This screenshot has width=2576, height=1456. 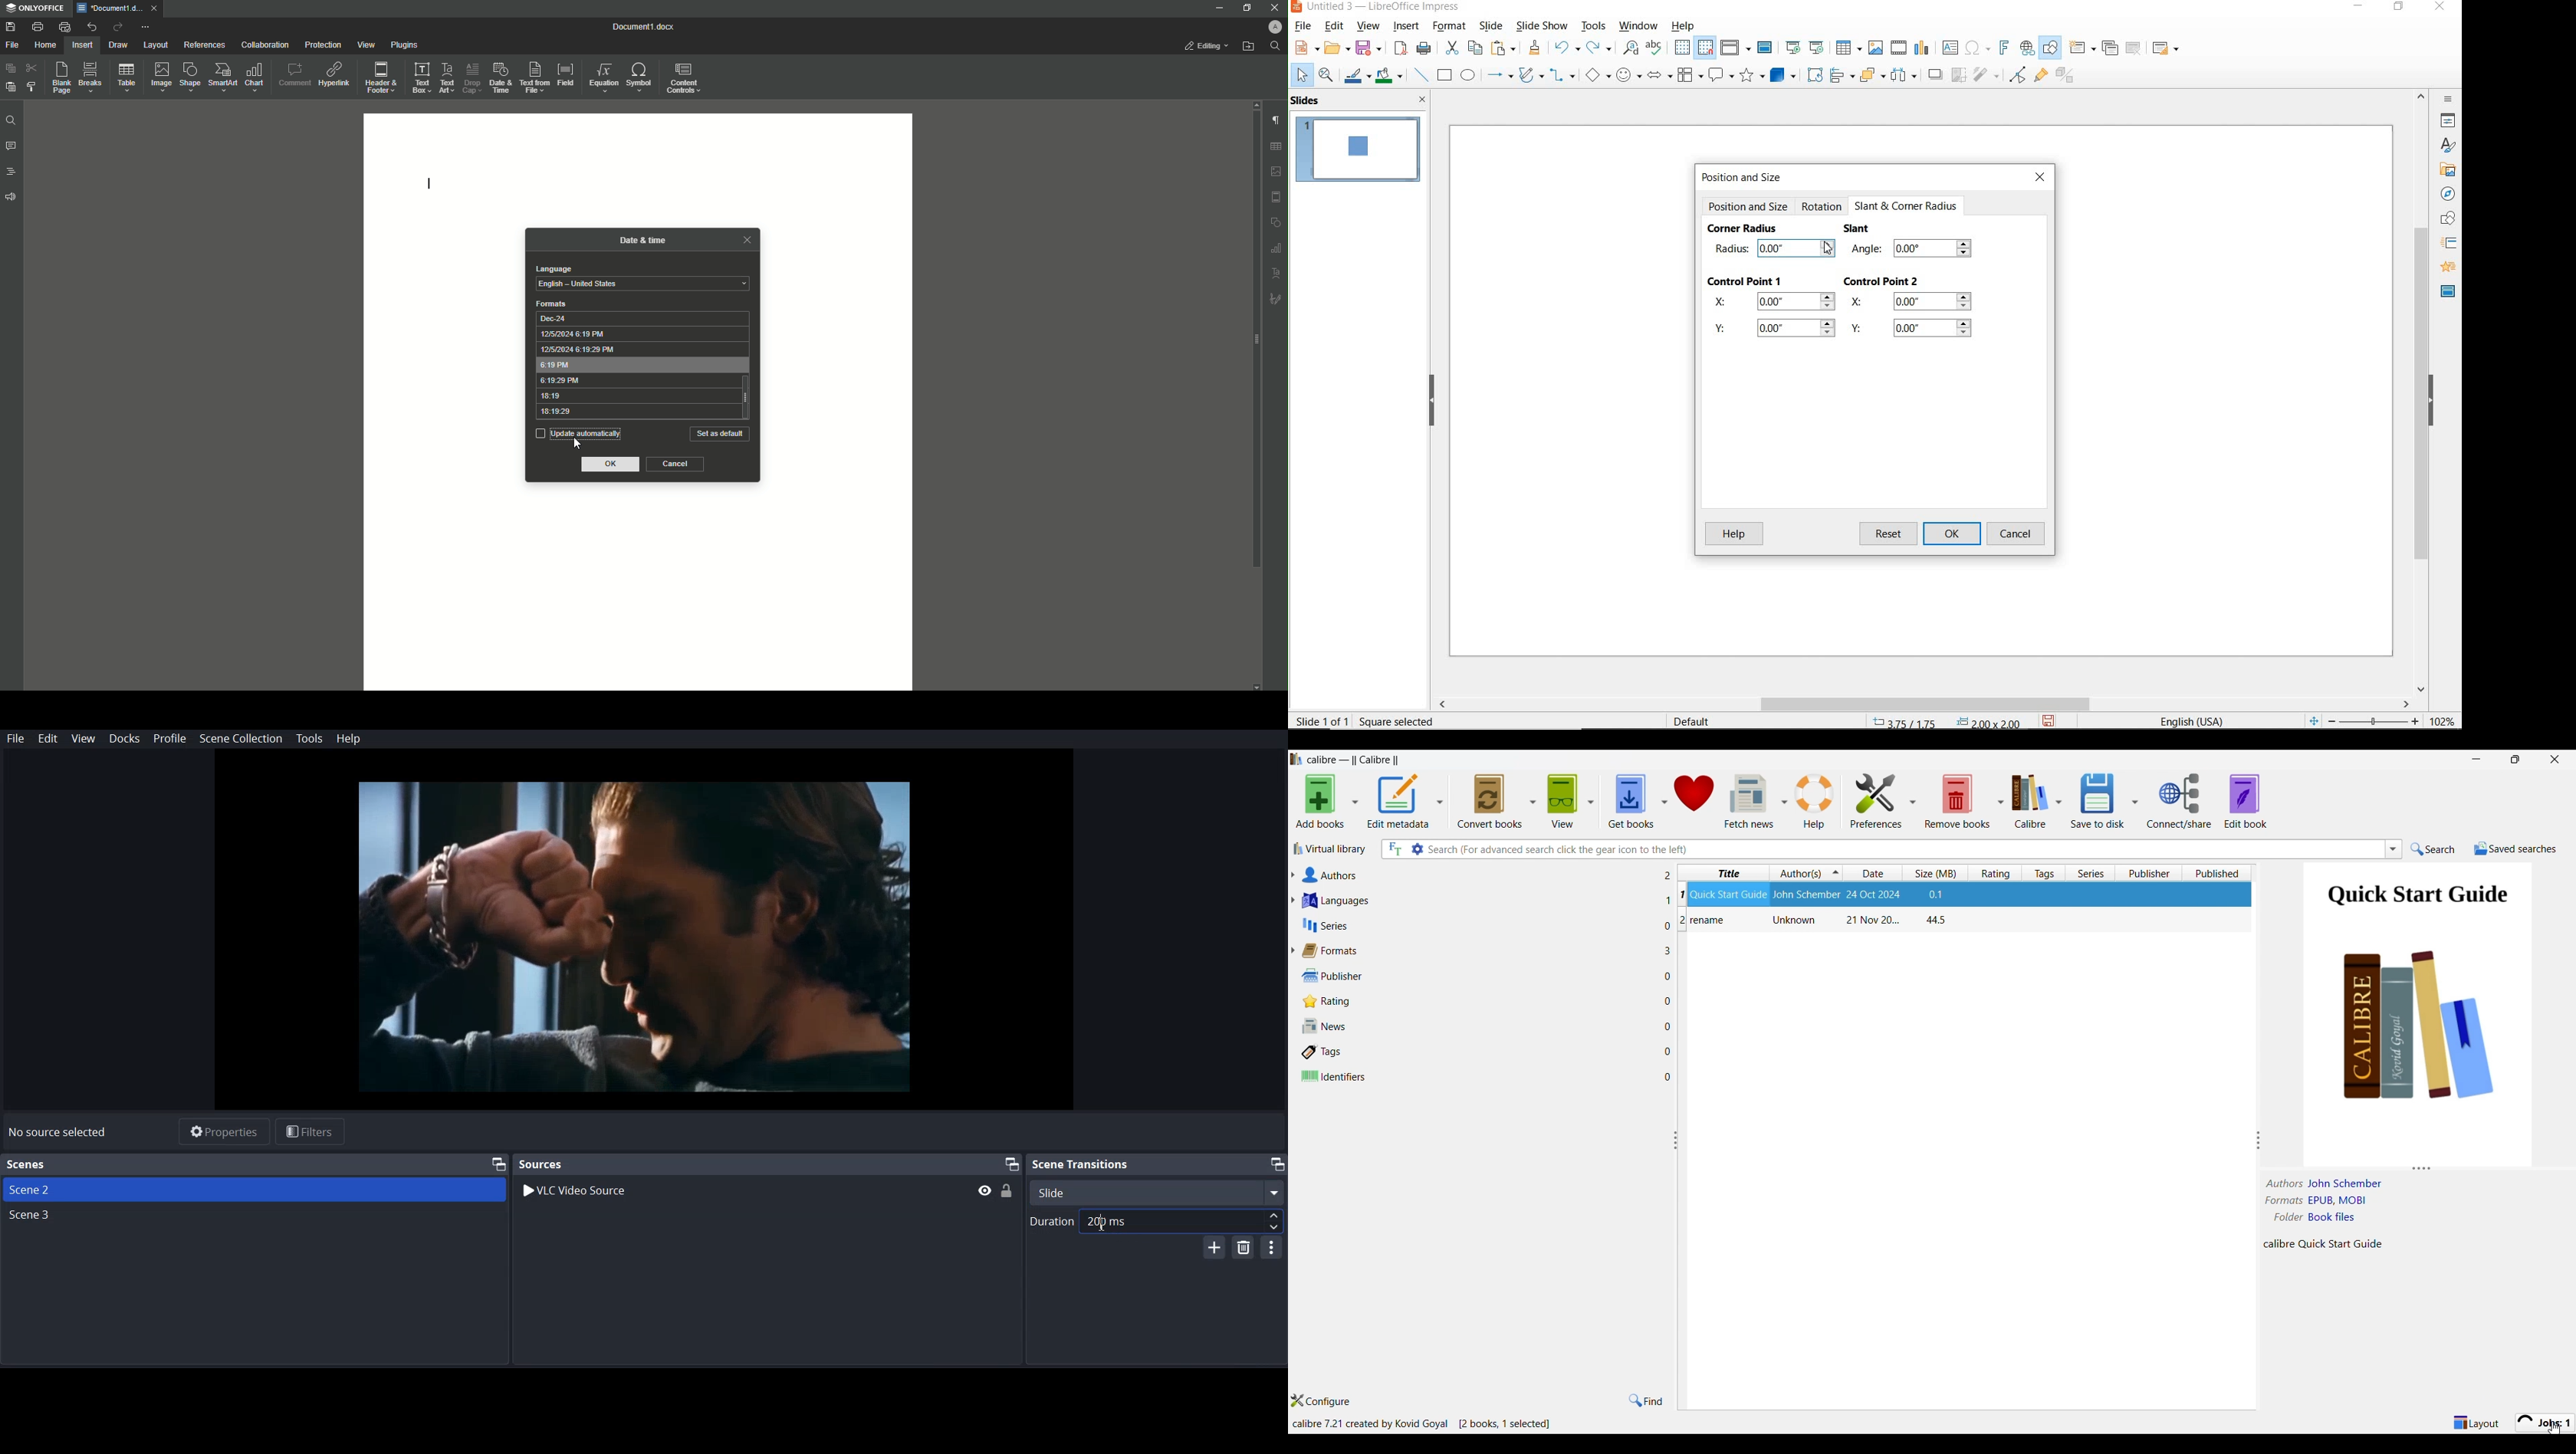 What do you see at coordinates (1695, 721) in the screenshot?
I see `default` at bounding box center [1695, 721].